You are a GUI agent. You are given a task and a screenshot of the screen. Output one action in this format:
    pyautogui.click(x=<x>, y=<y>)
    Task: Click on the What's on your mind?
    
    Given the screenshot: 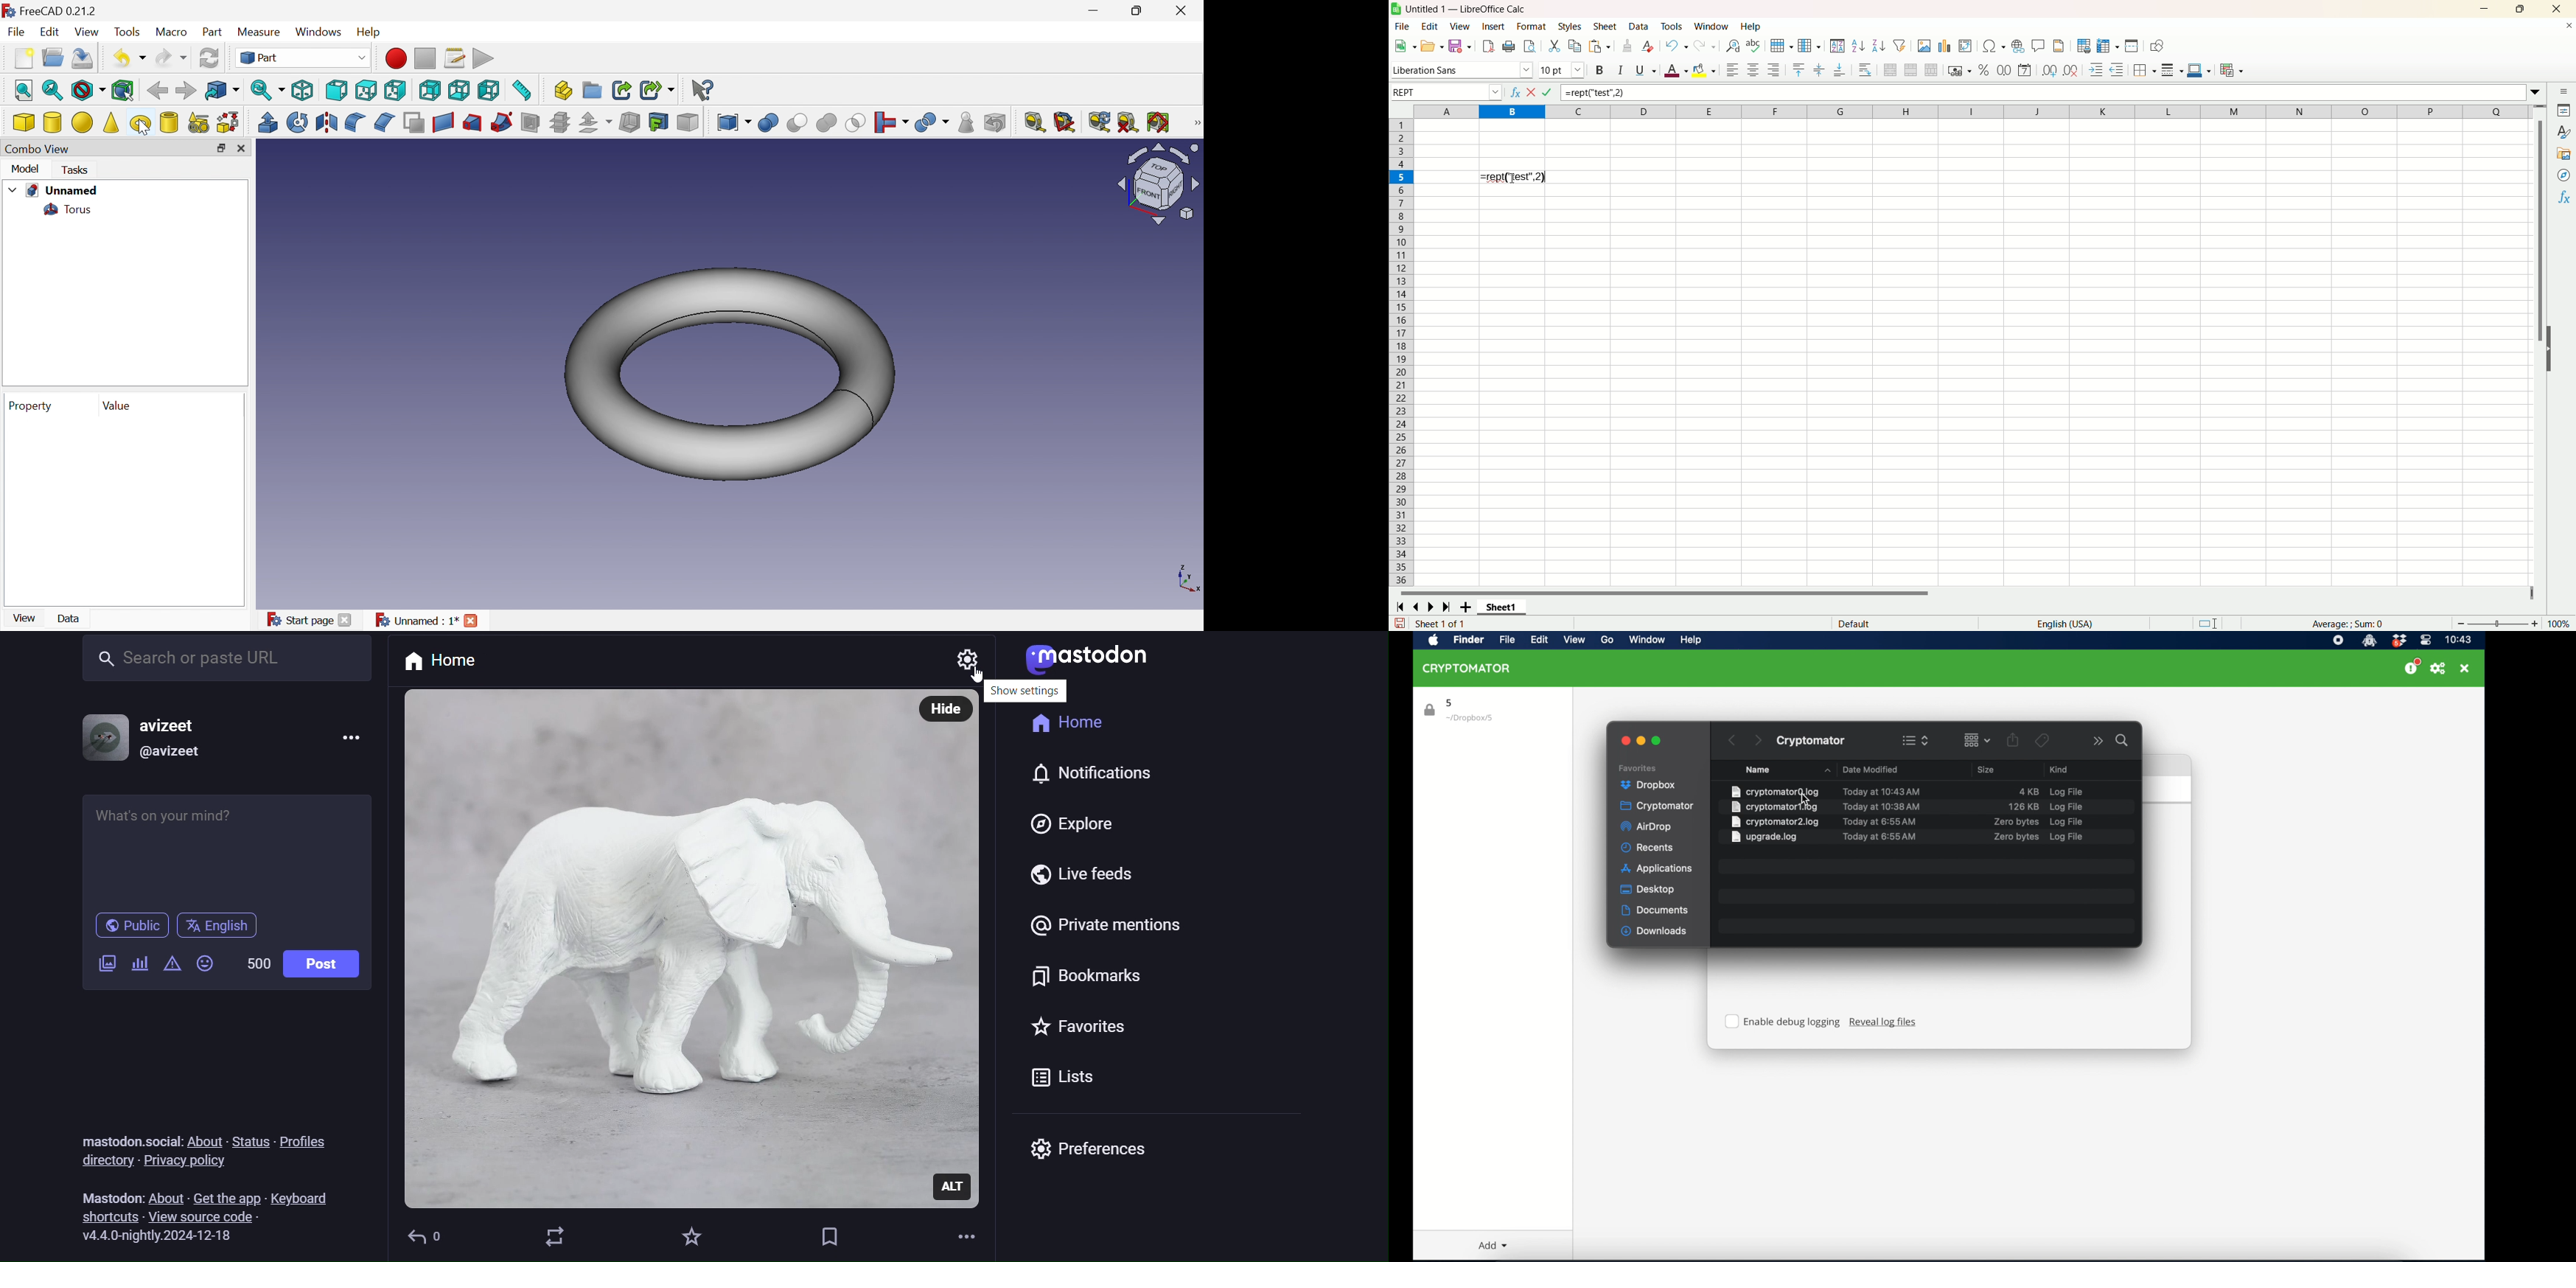 What is the action you would take?
    pyautogui.click(x=225, y=851)
    